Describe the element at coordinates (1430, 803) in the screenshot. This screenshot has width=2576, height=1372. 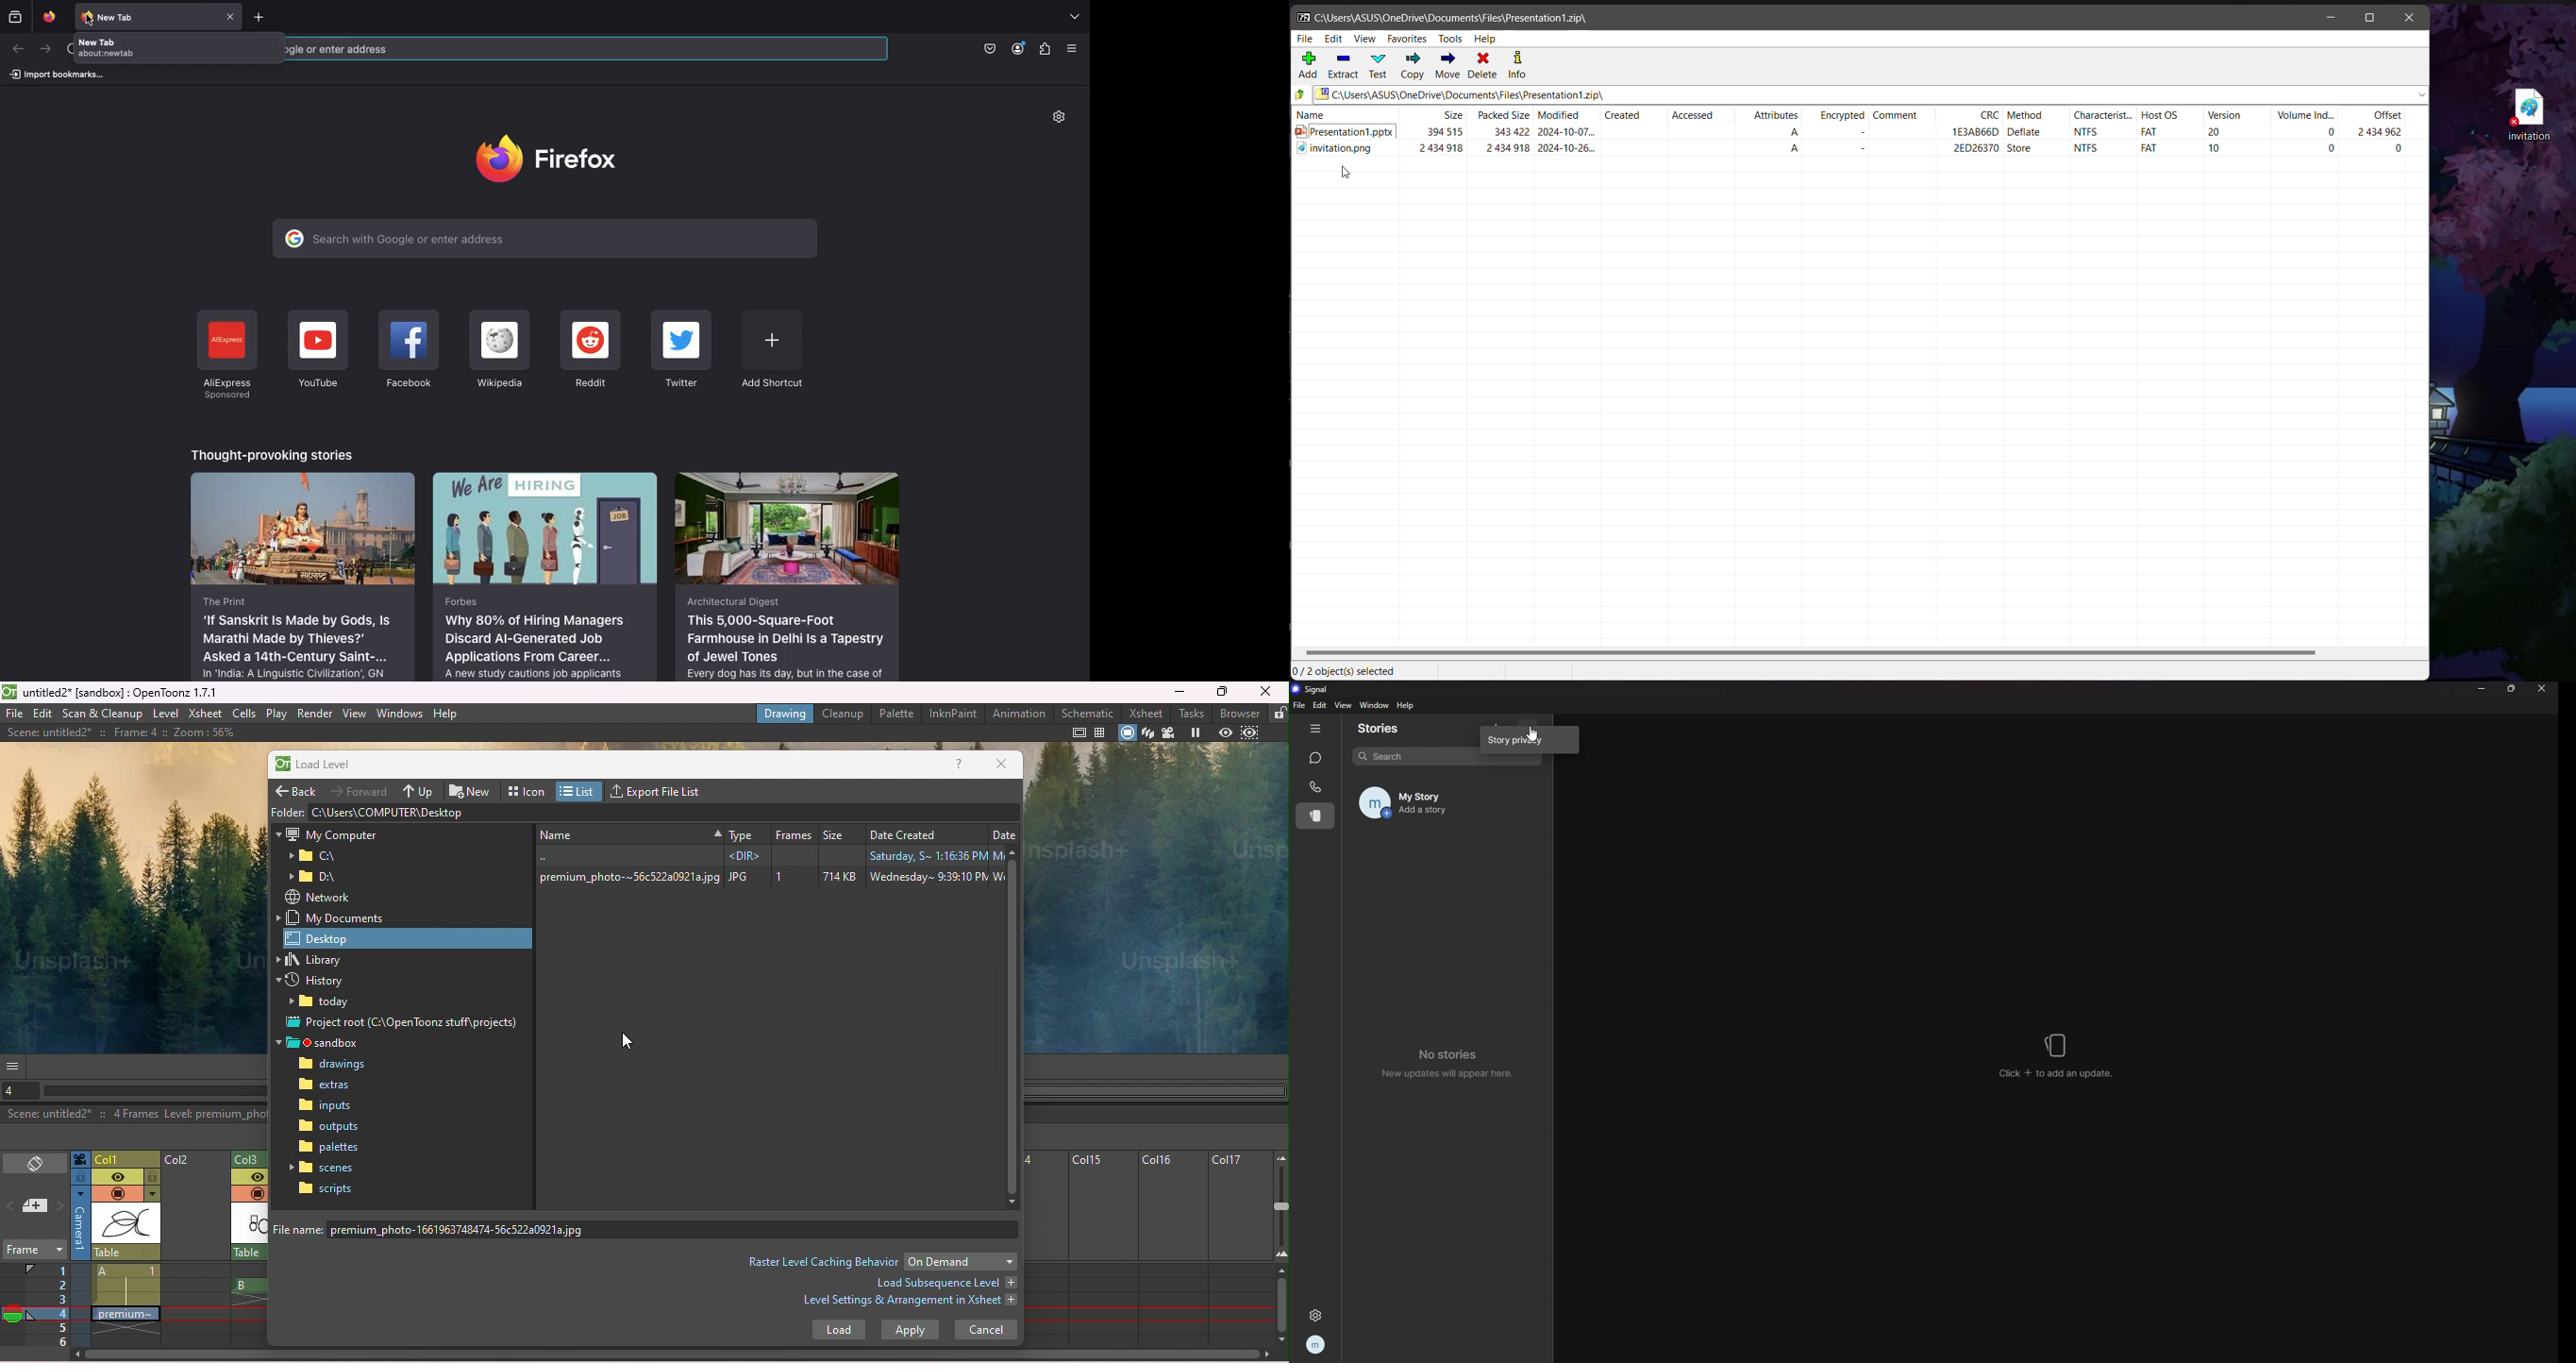
I see `my story add a story` at that location.